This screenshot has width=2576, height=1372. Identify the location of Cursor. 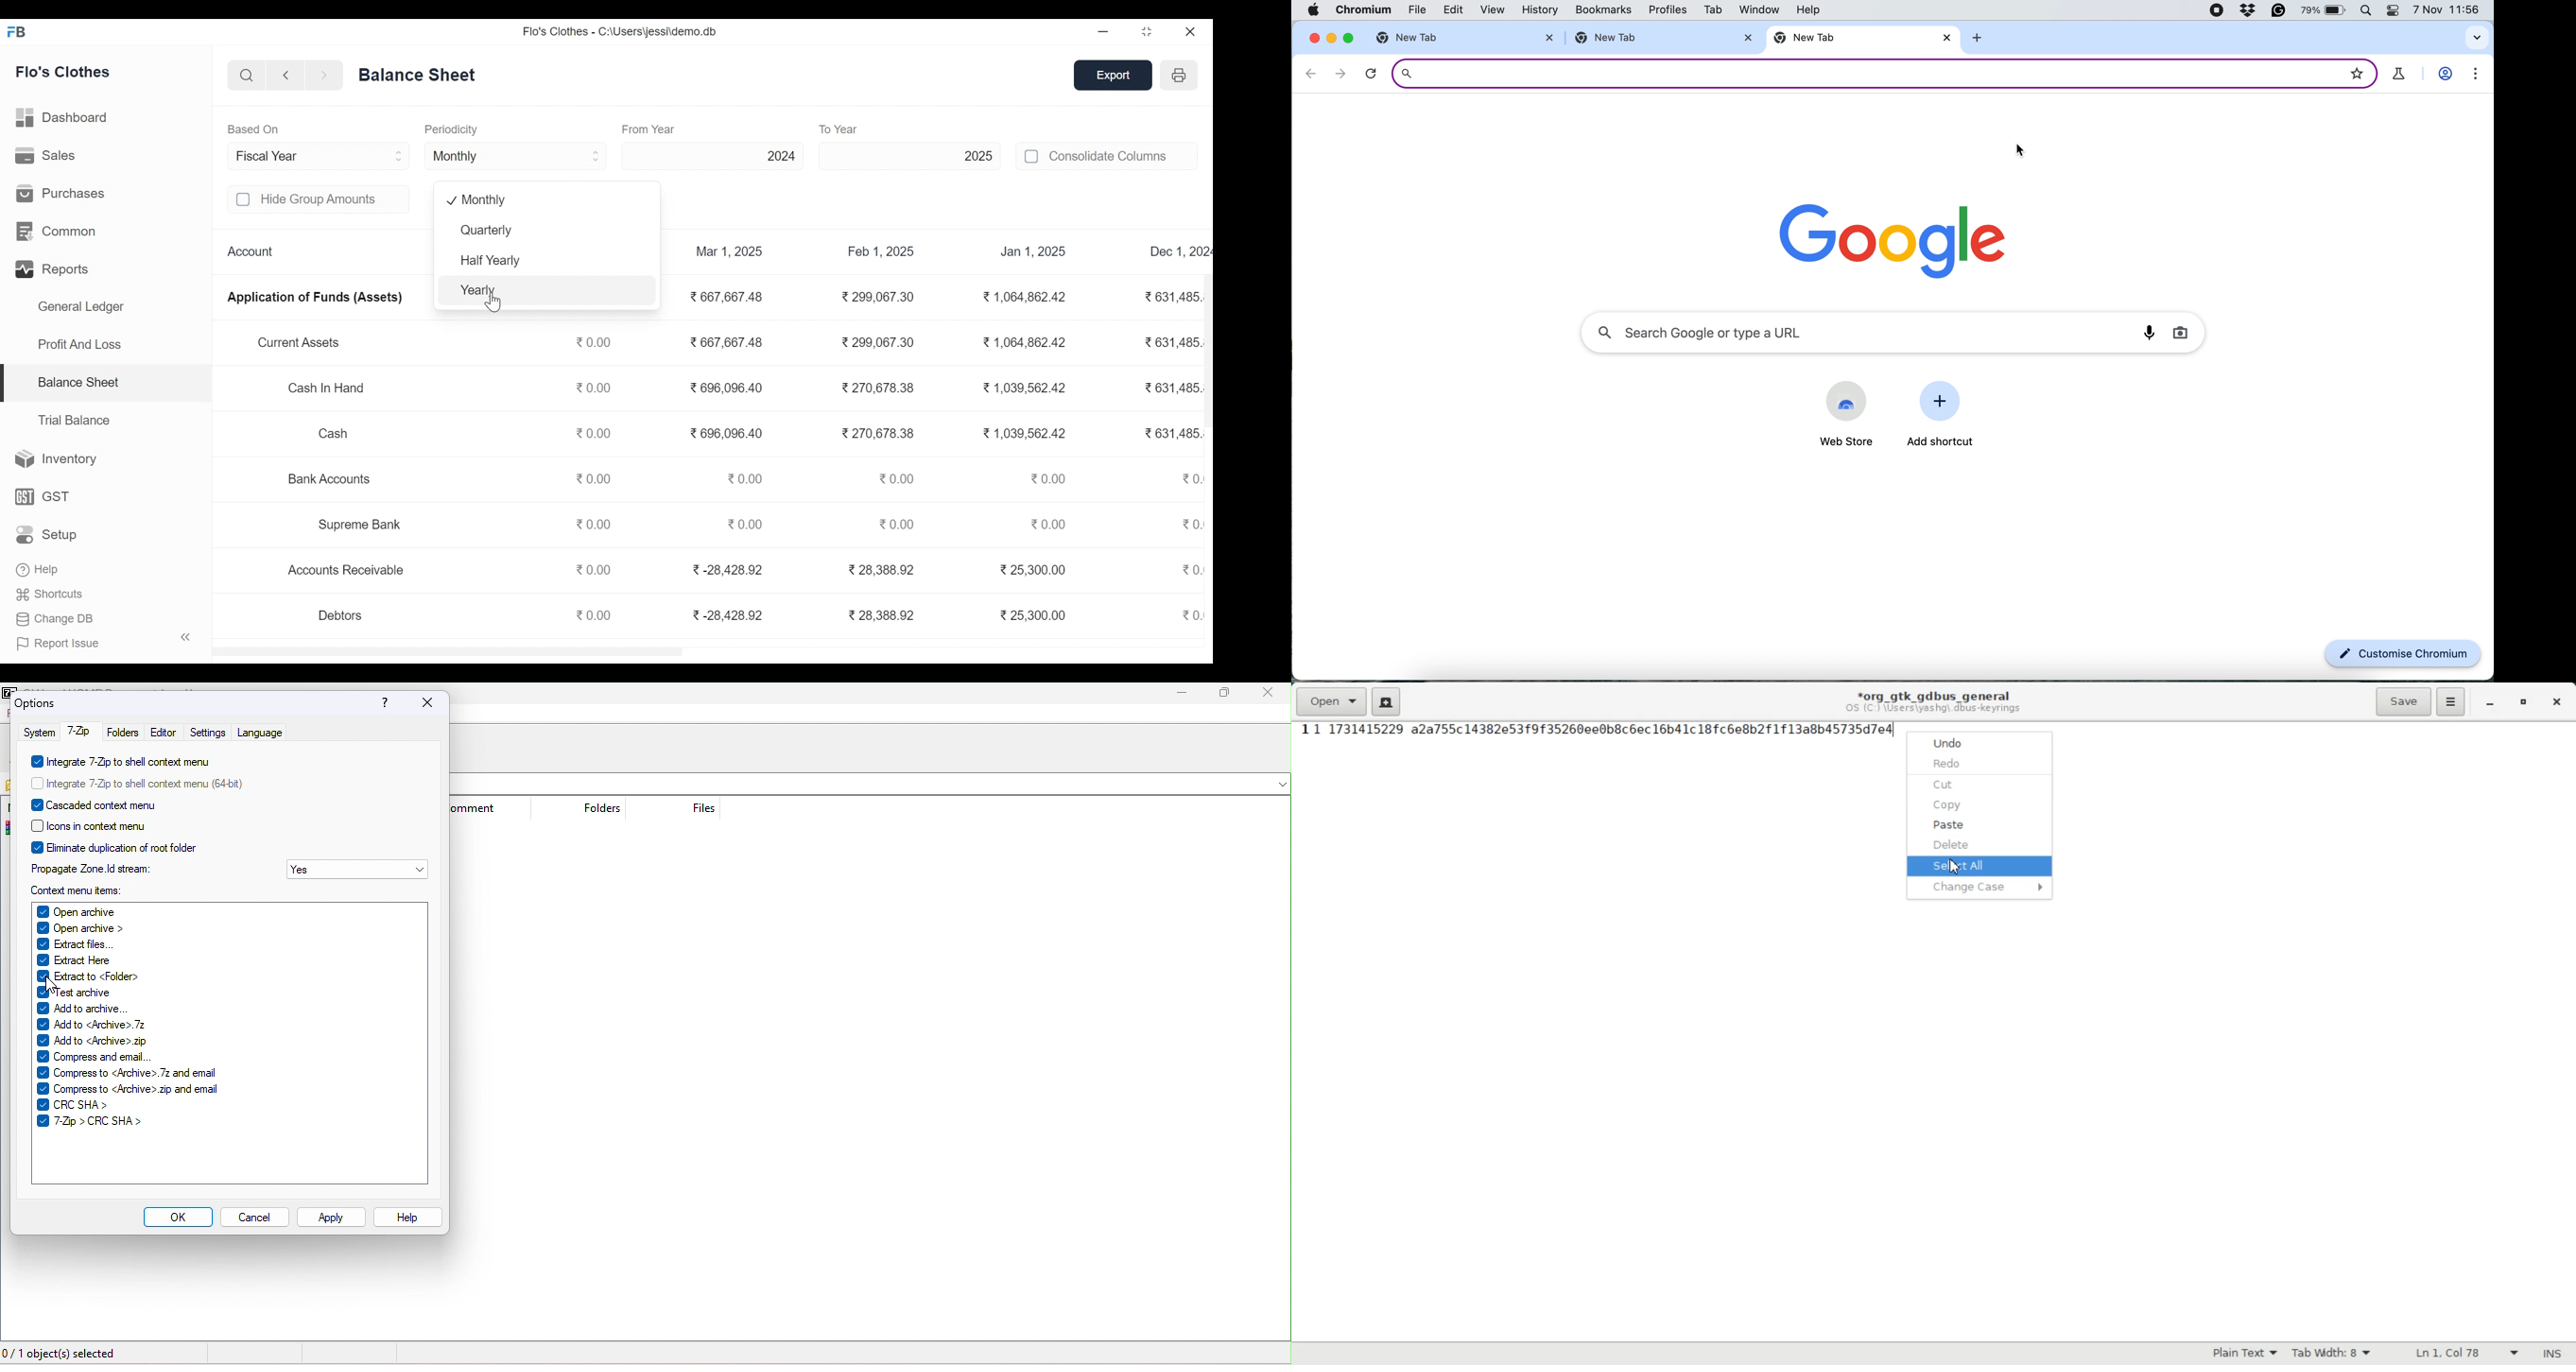
(1954, 867).